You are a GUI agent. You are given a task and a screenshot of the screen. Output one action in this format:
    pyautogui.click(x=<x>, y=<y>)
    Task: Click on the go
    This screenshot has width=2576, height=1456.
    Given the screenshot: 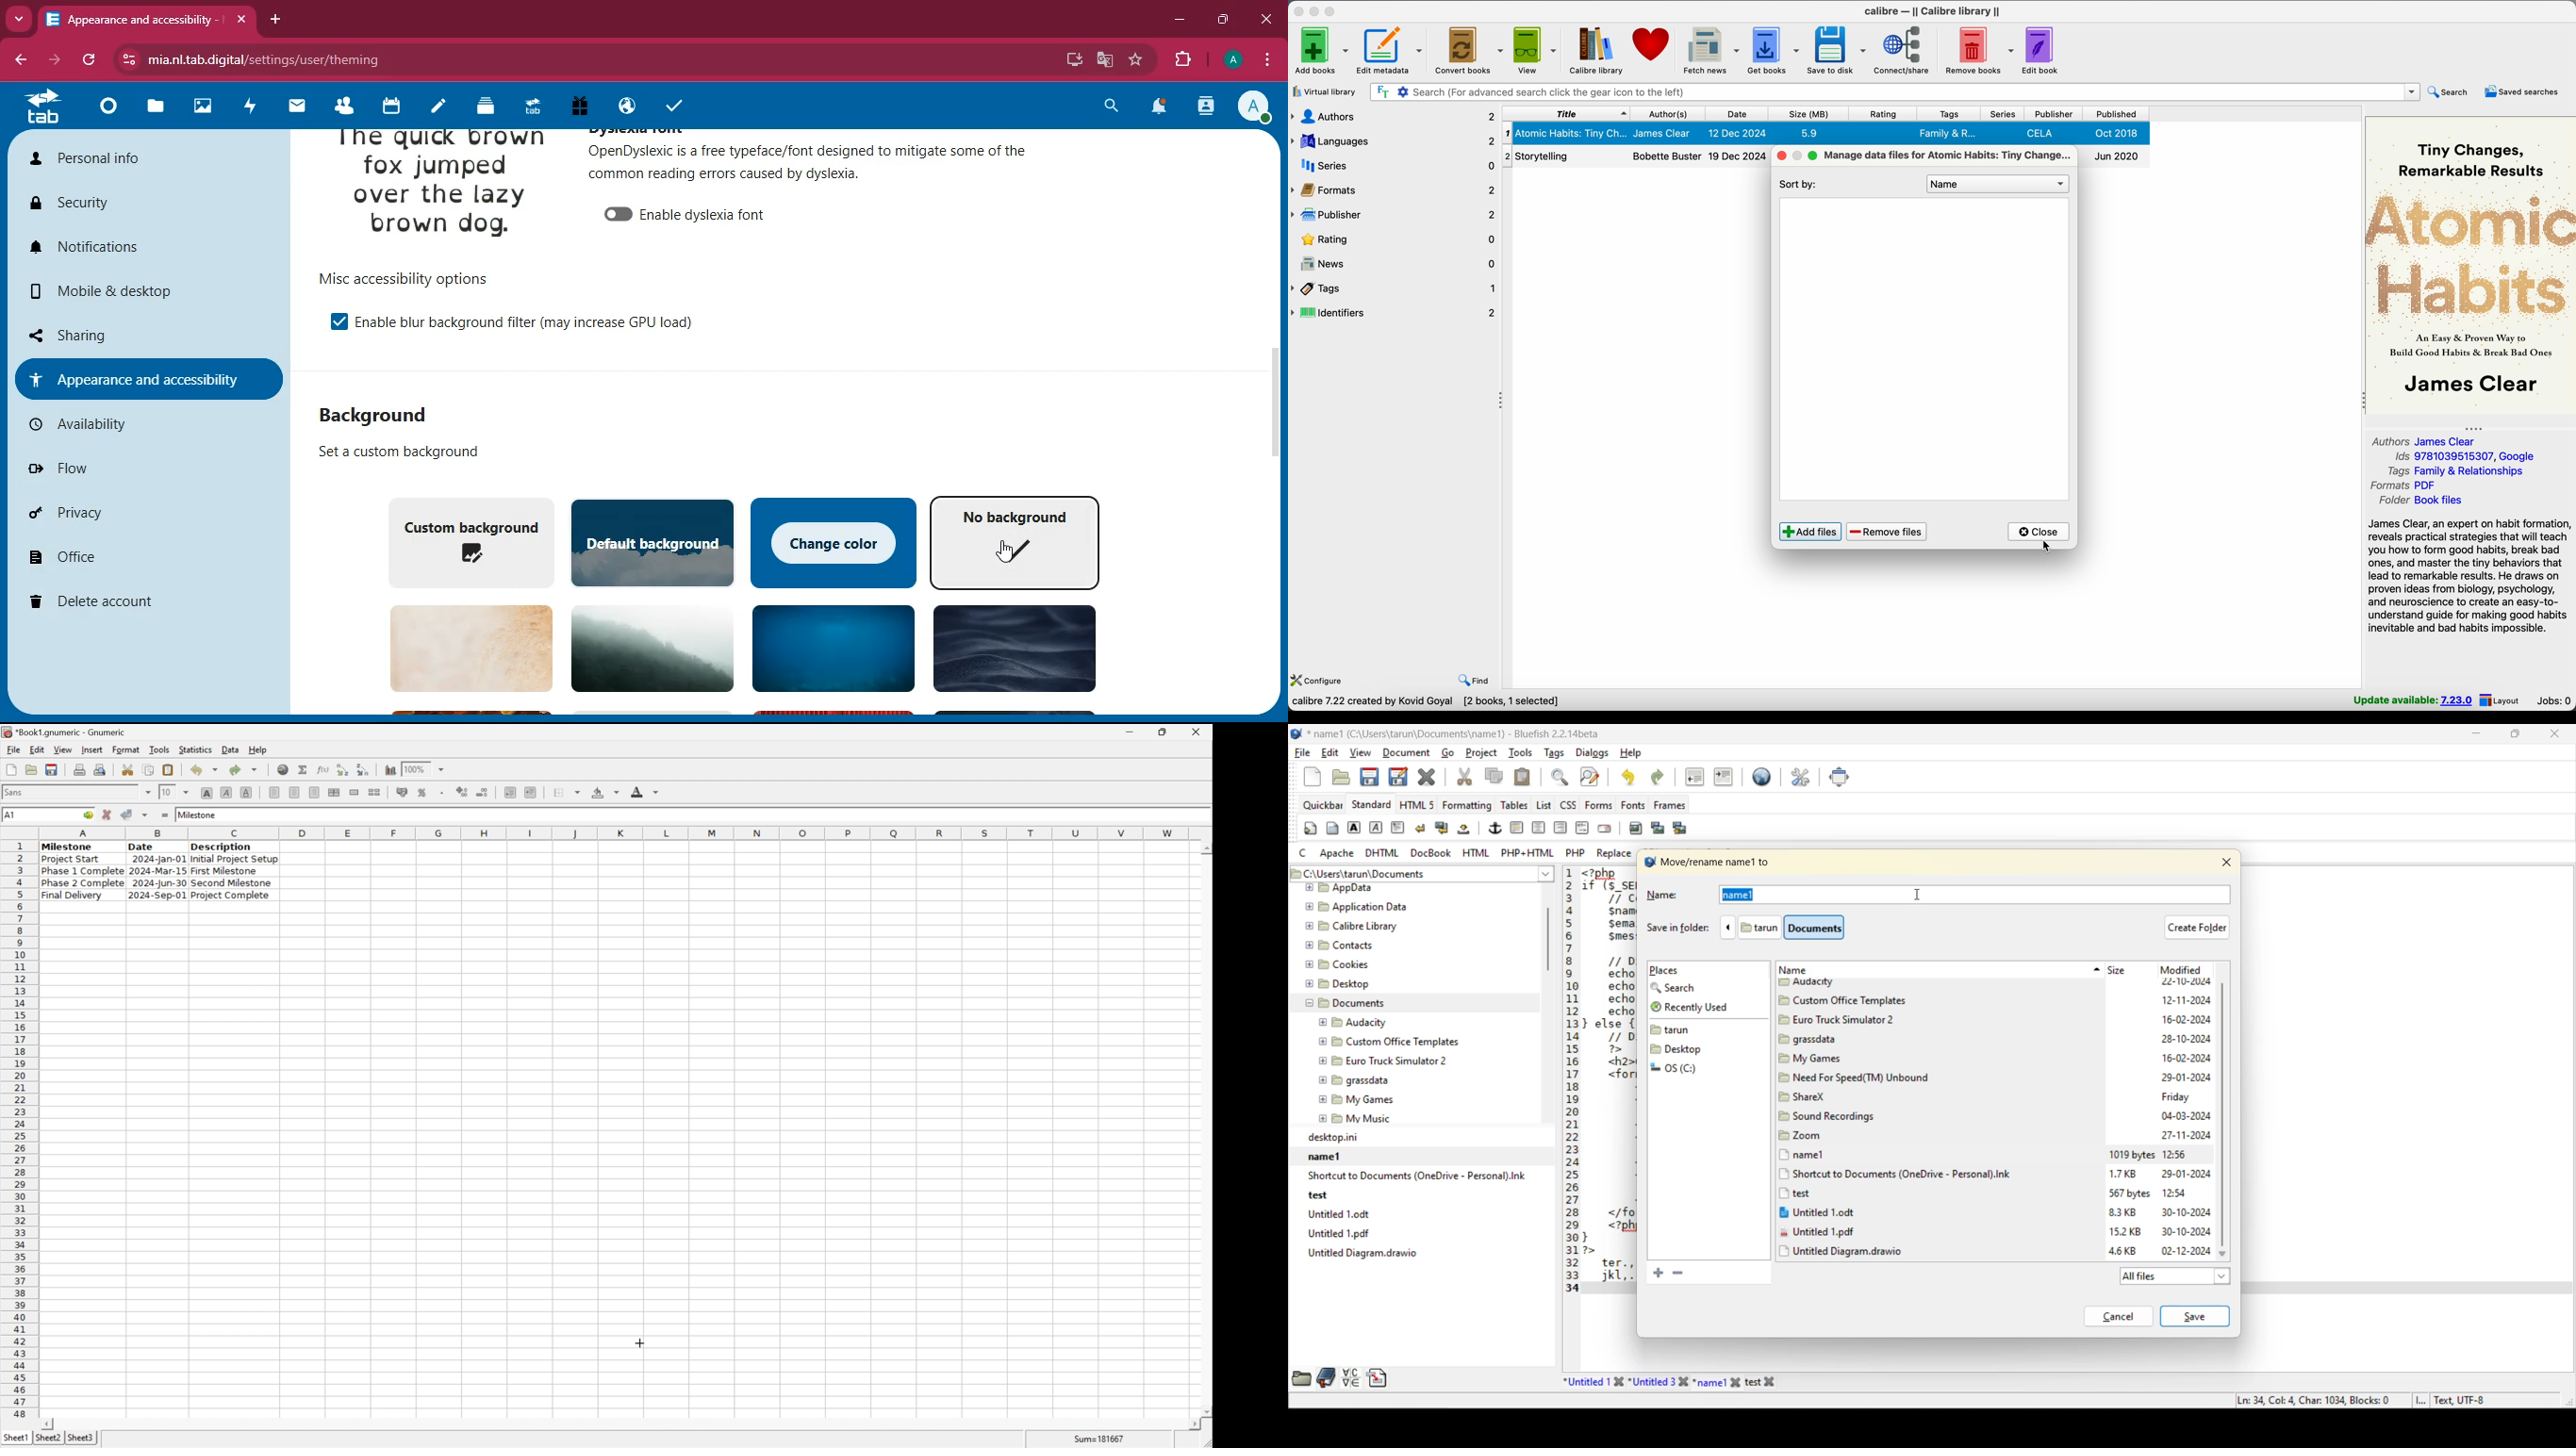 What is the action you would take?
    pyautogui.click(x=1448, y=754)
    